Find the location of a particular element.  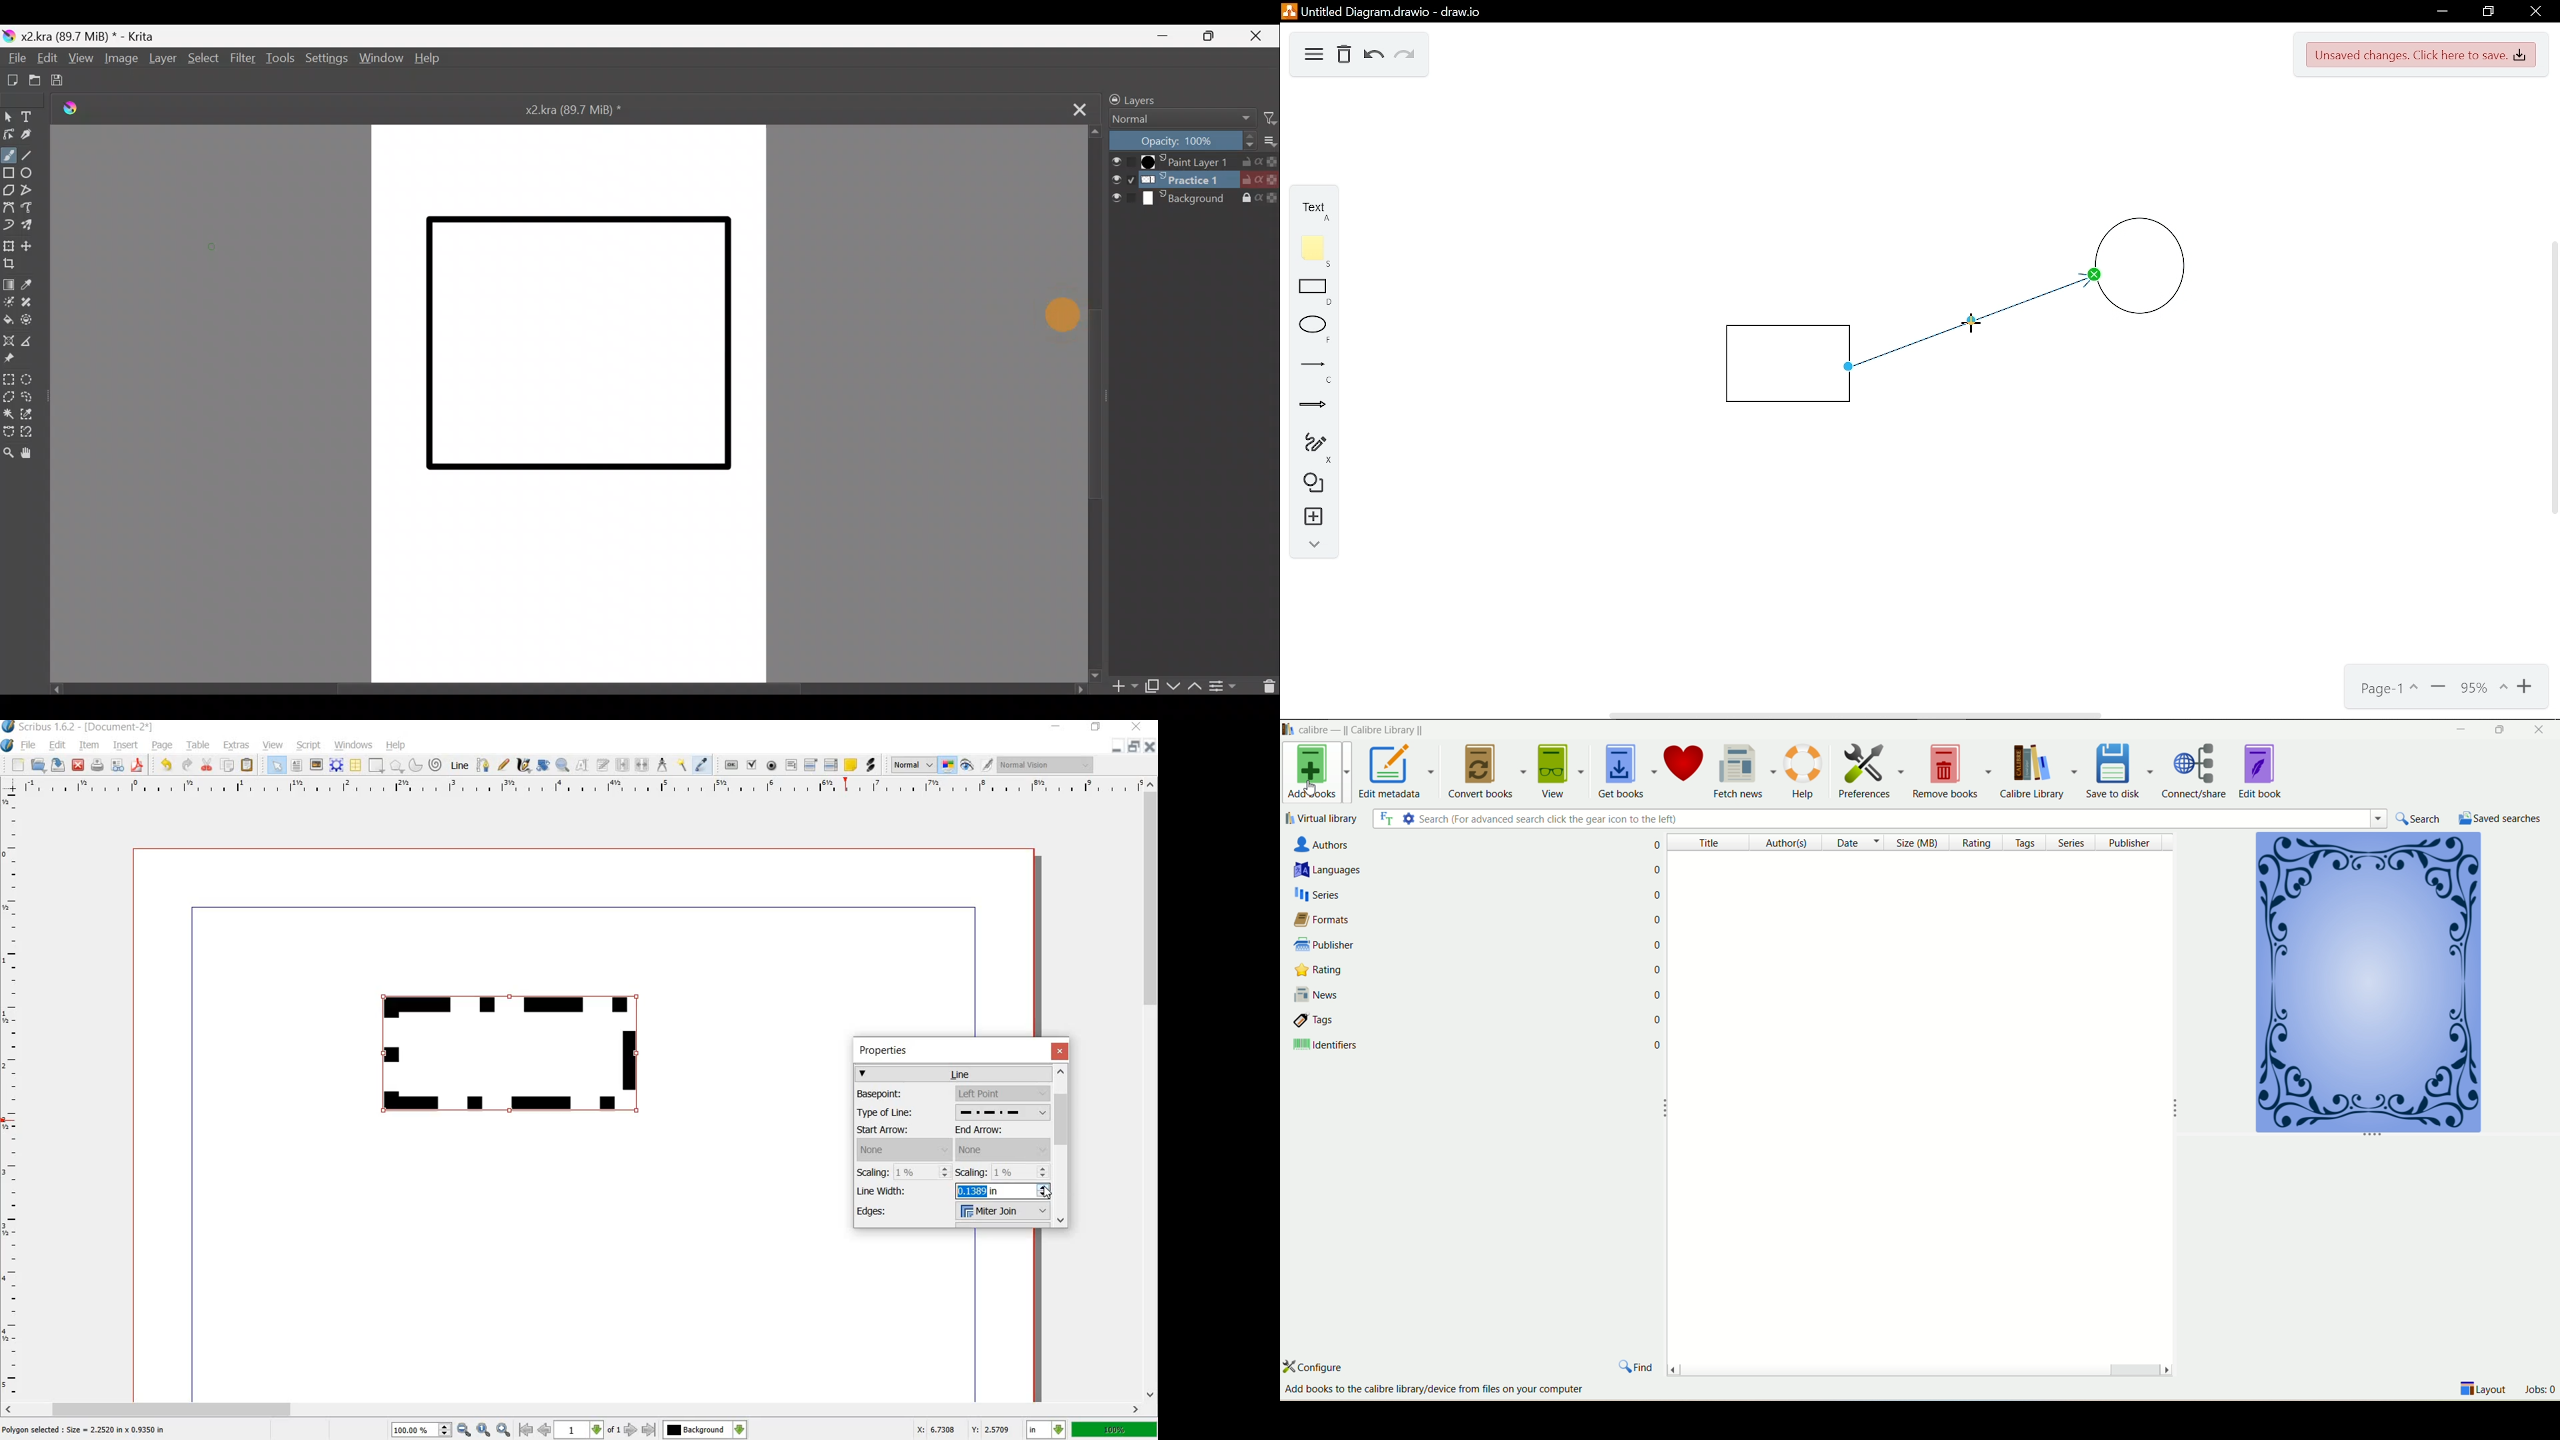

End Arrow: is located at coordinates (993, 1130).